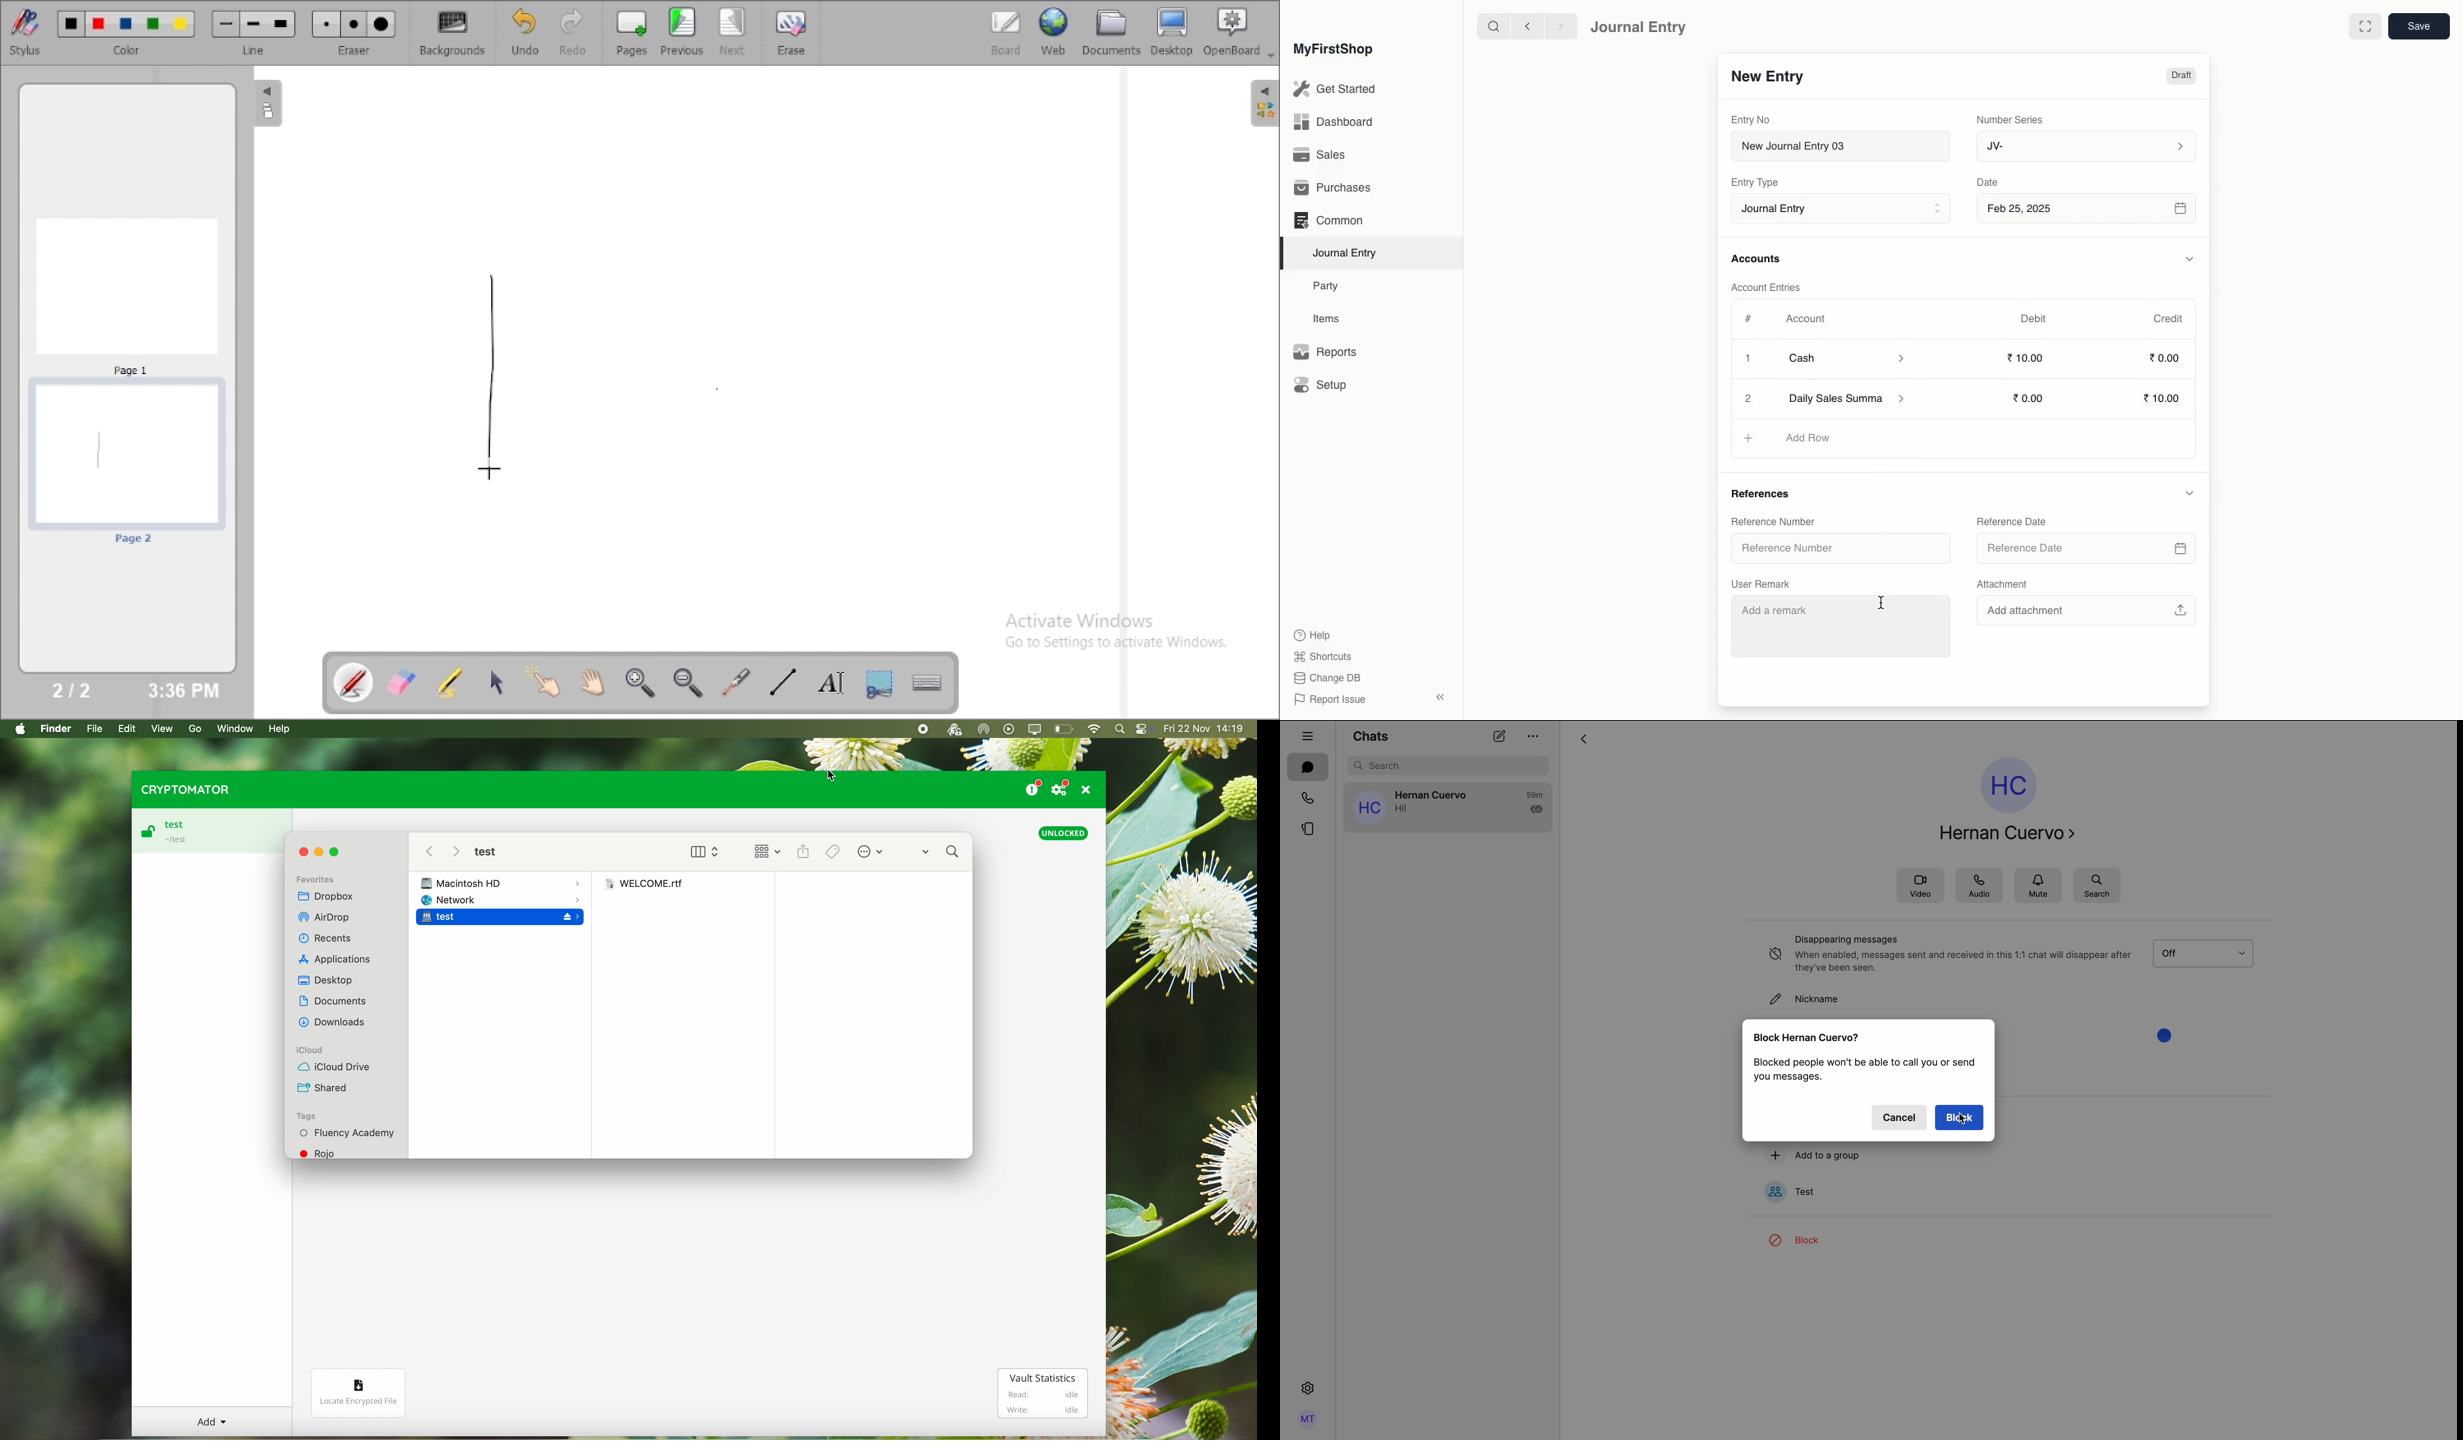 This screenshot has height=1456, width=2464. I want to click on 10.00, so click(2030, 358).